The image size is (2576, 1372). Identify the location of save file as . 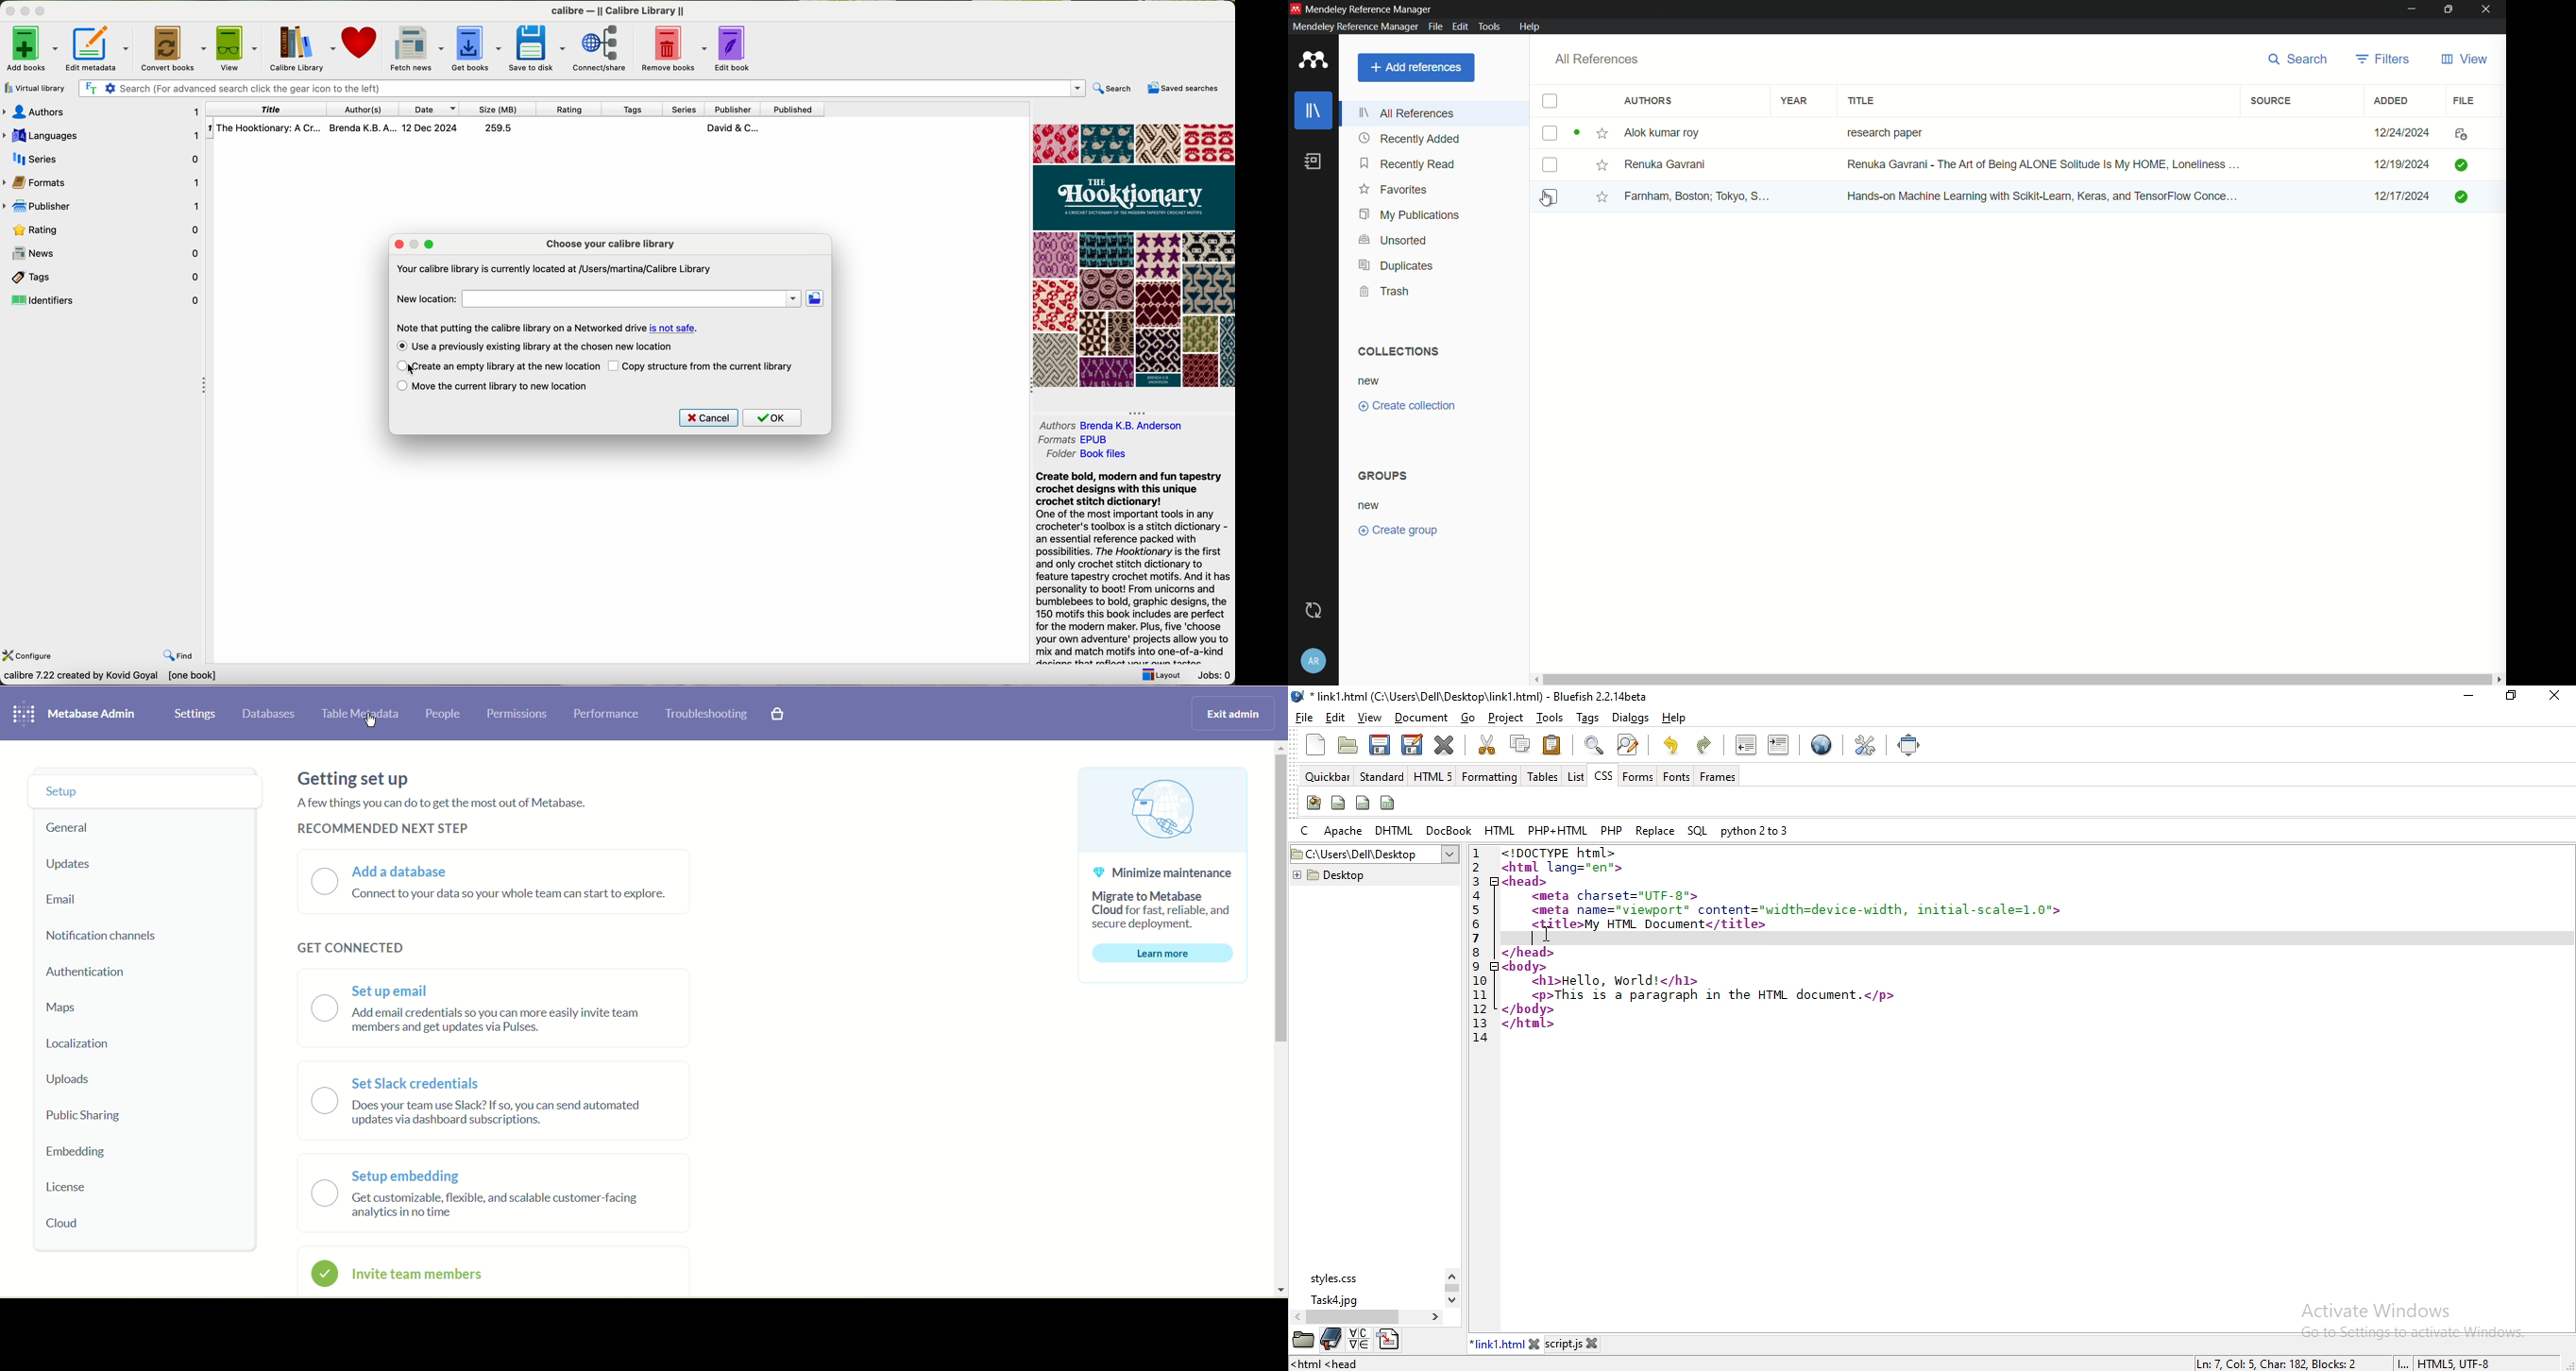
(1411, 745).